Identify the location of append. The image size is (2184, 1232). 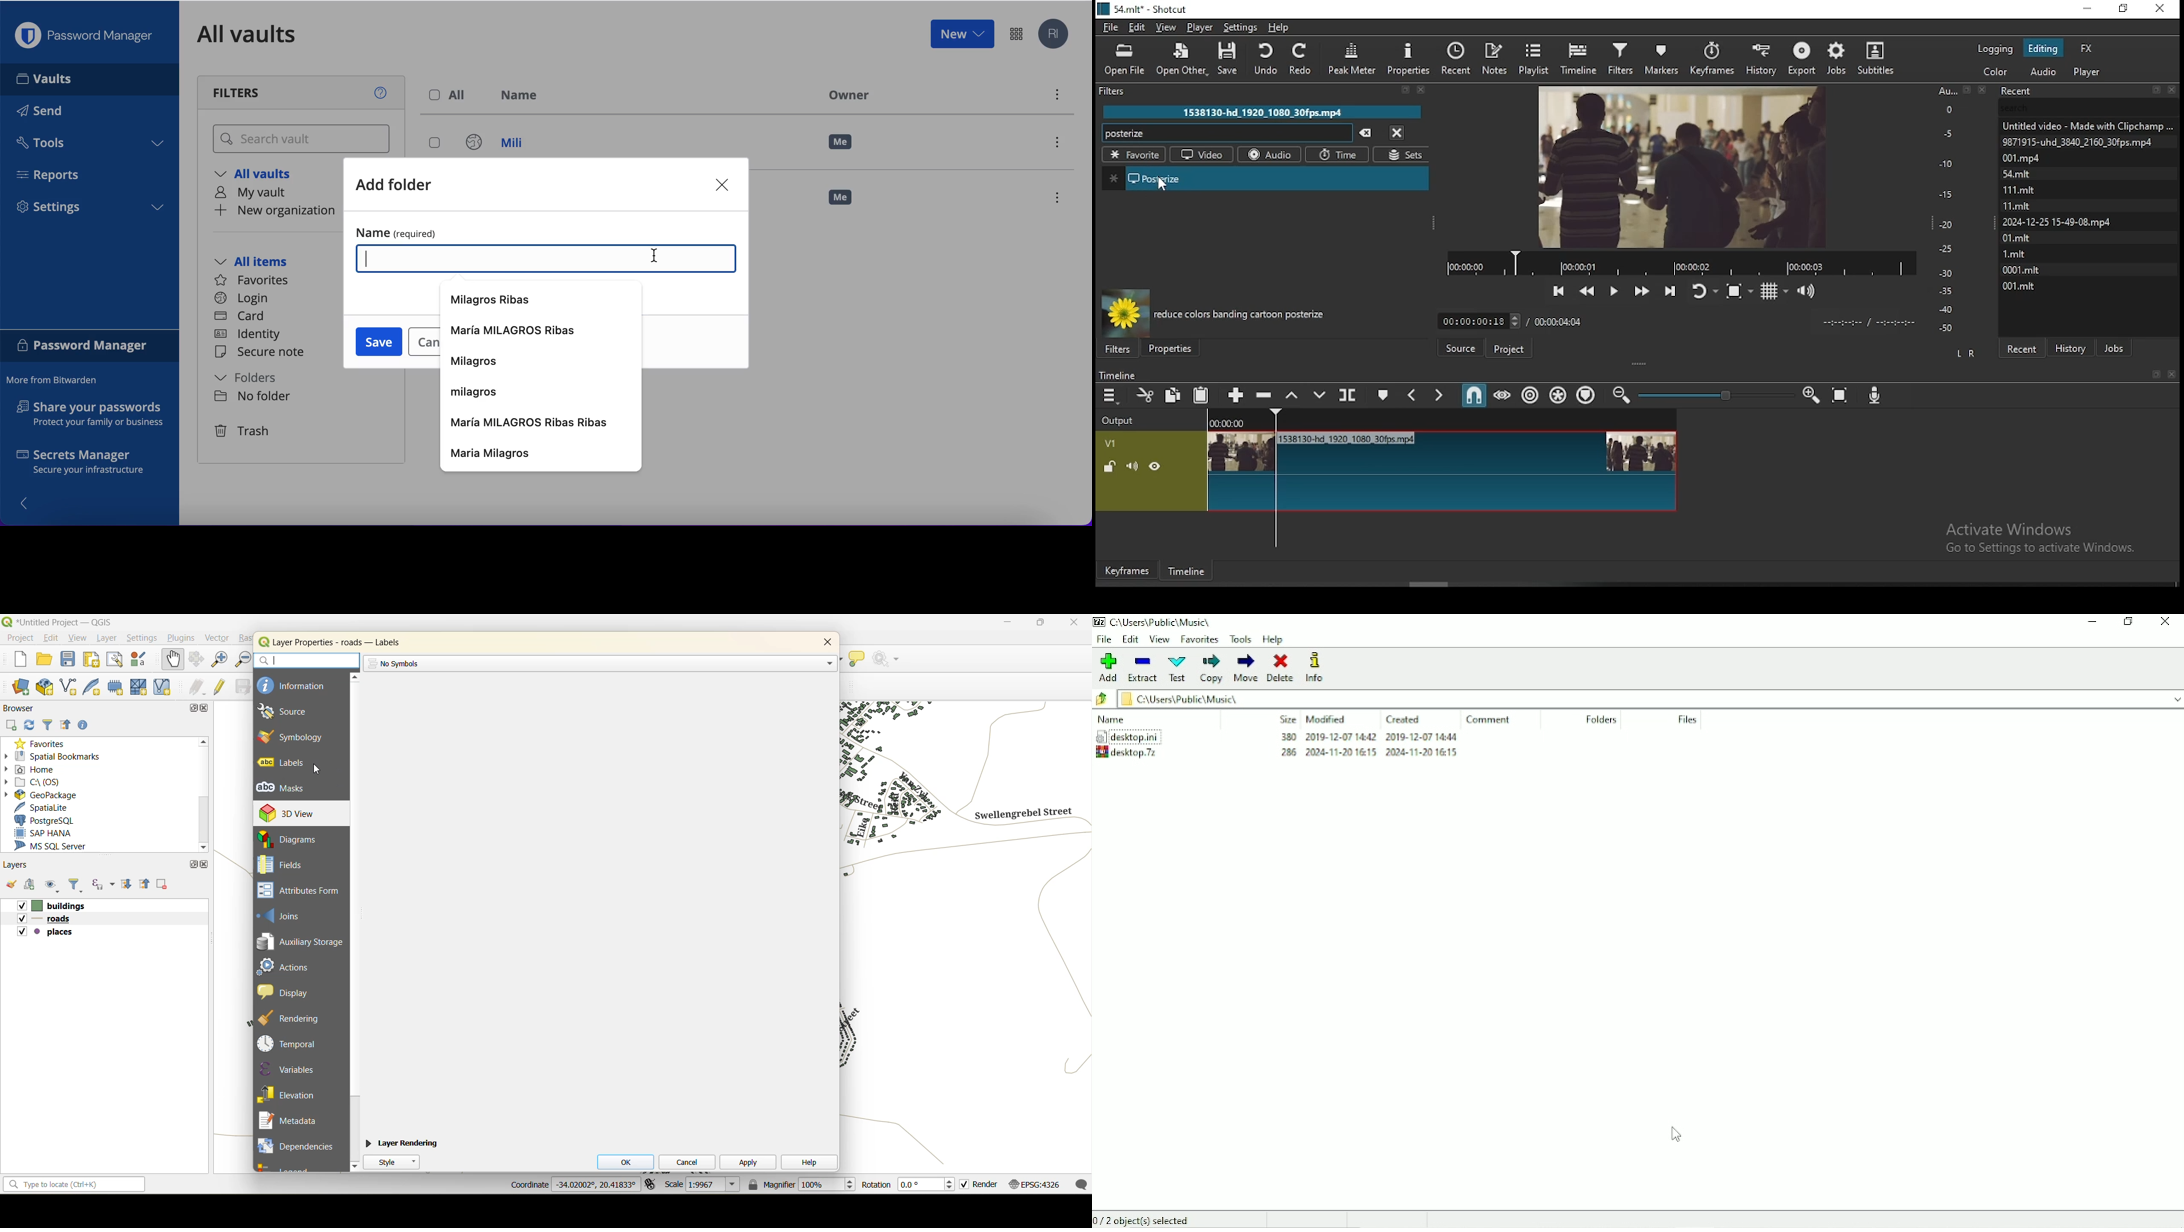
(1235, 396).